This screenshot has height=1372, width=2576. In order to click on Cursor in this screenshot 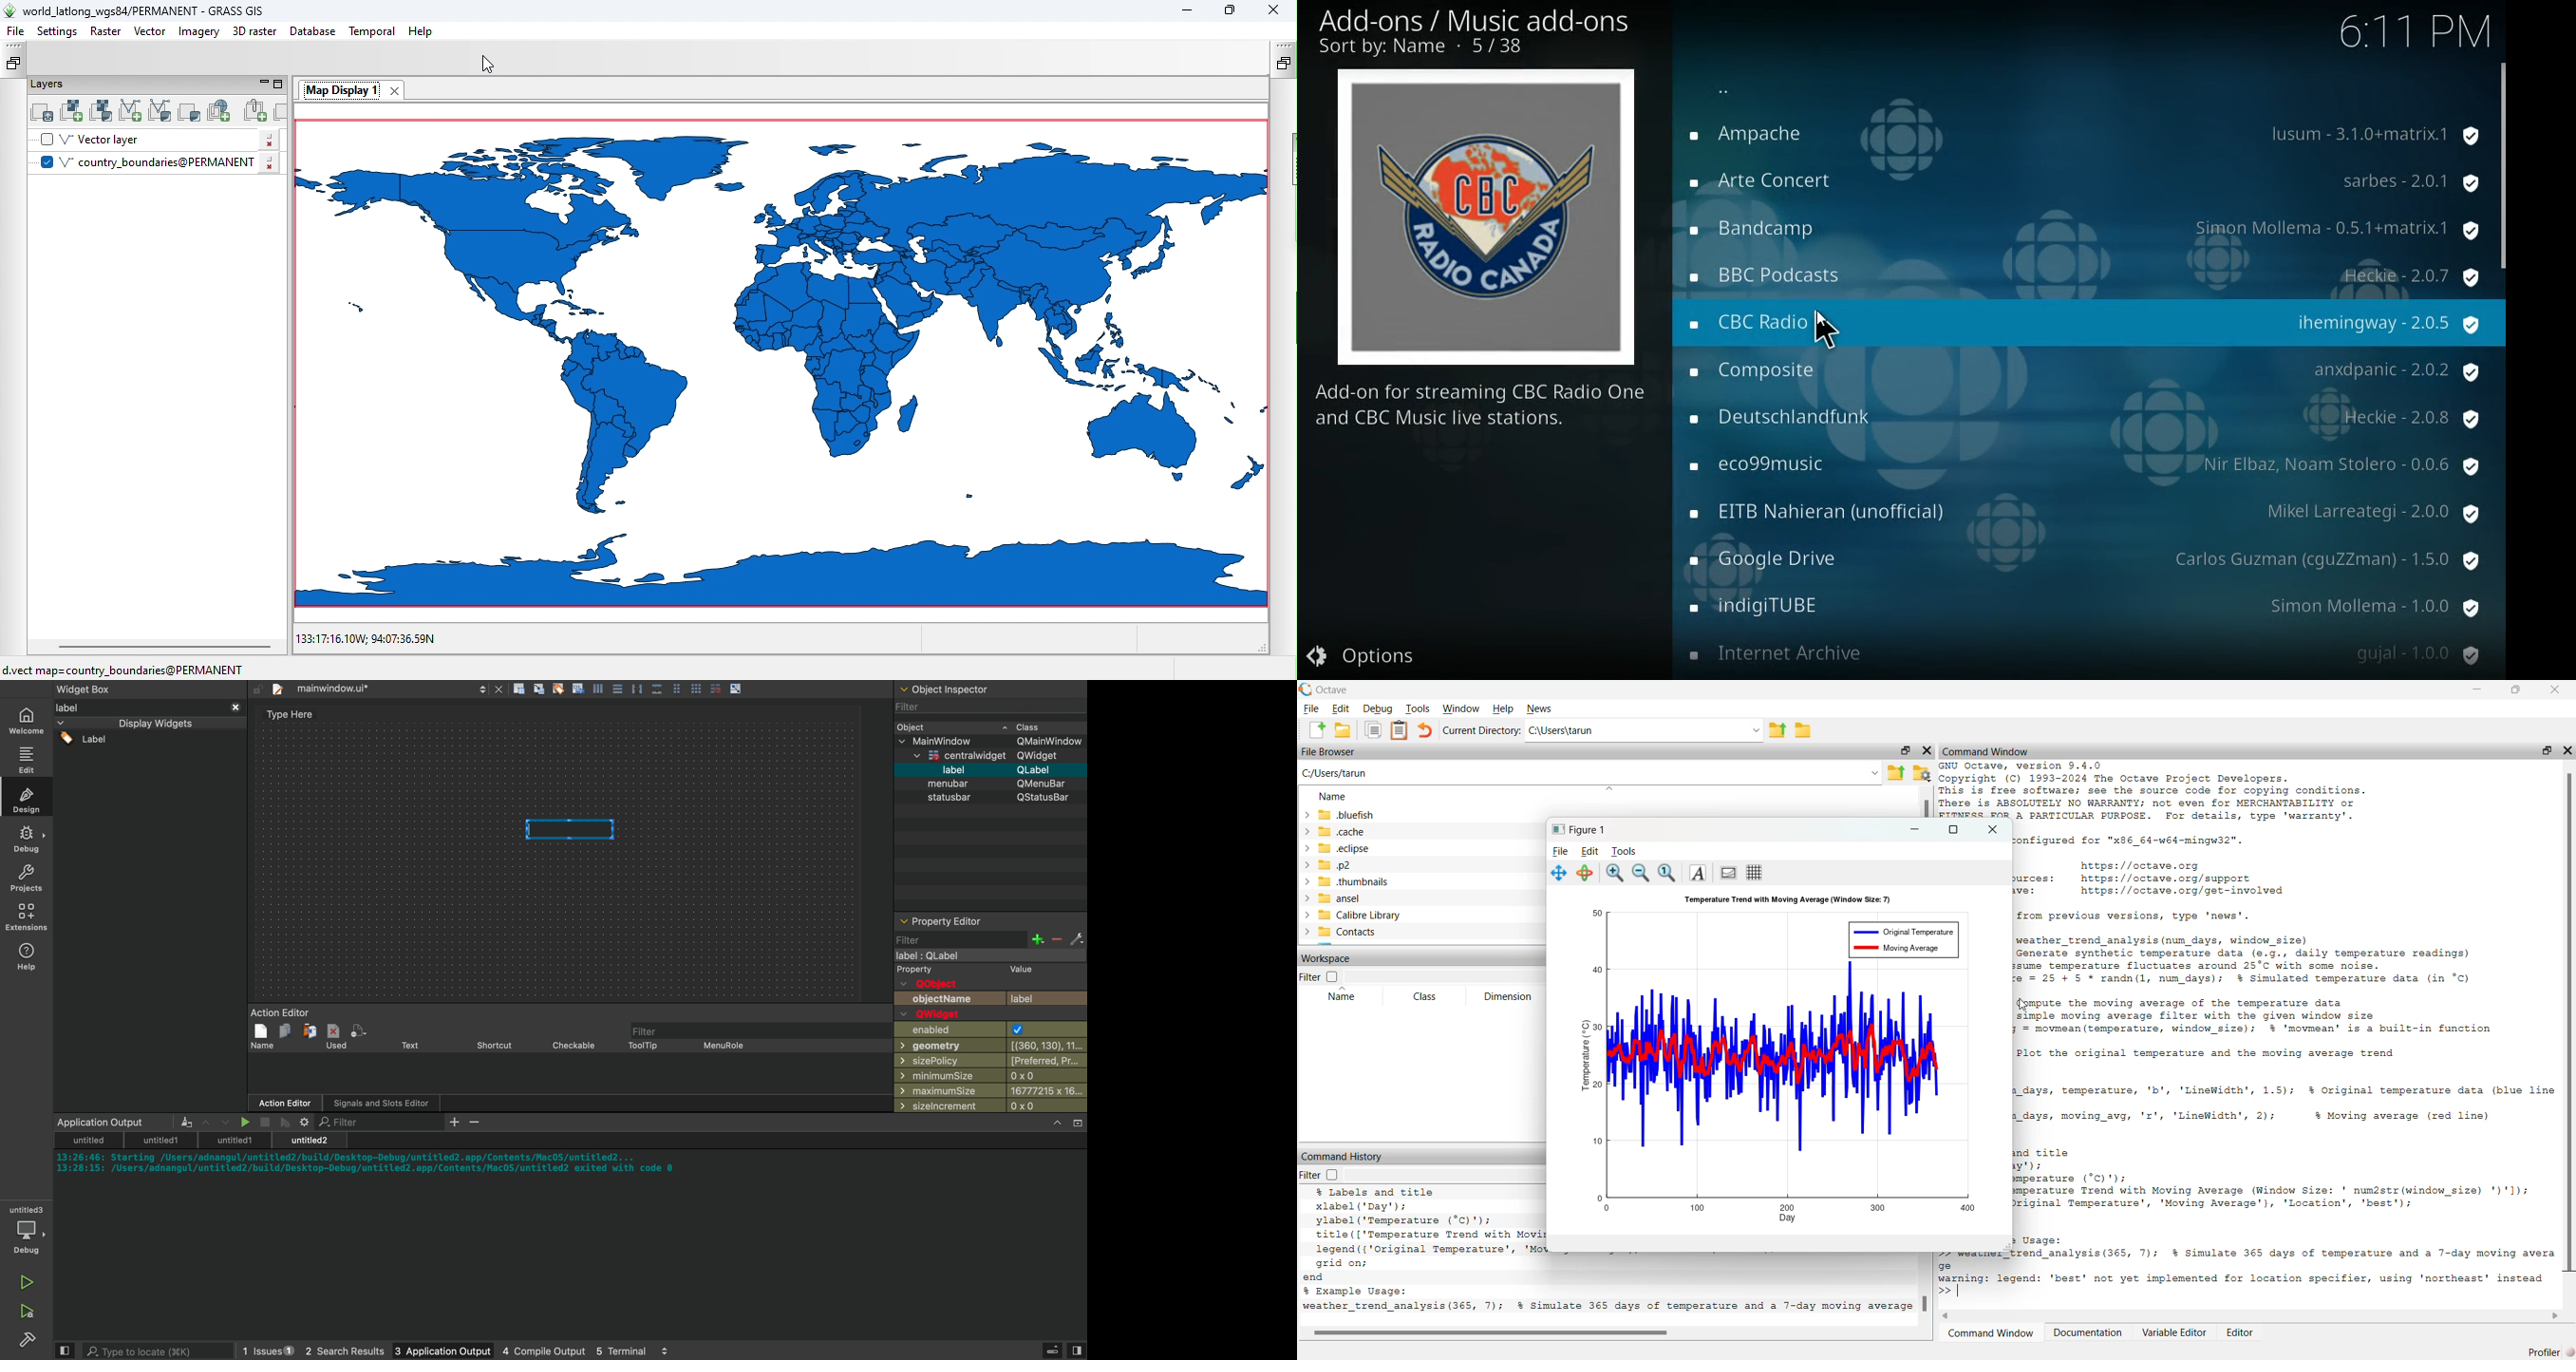, I will do `click(1826, 331)`.